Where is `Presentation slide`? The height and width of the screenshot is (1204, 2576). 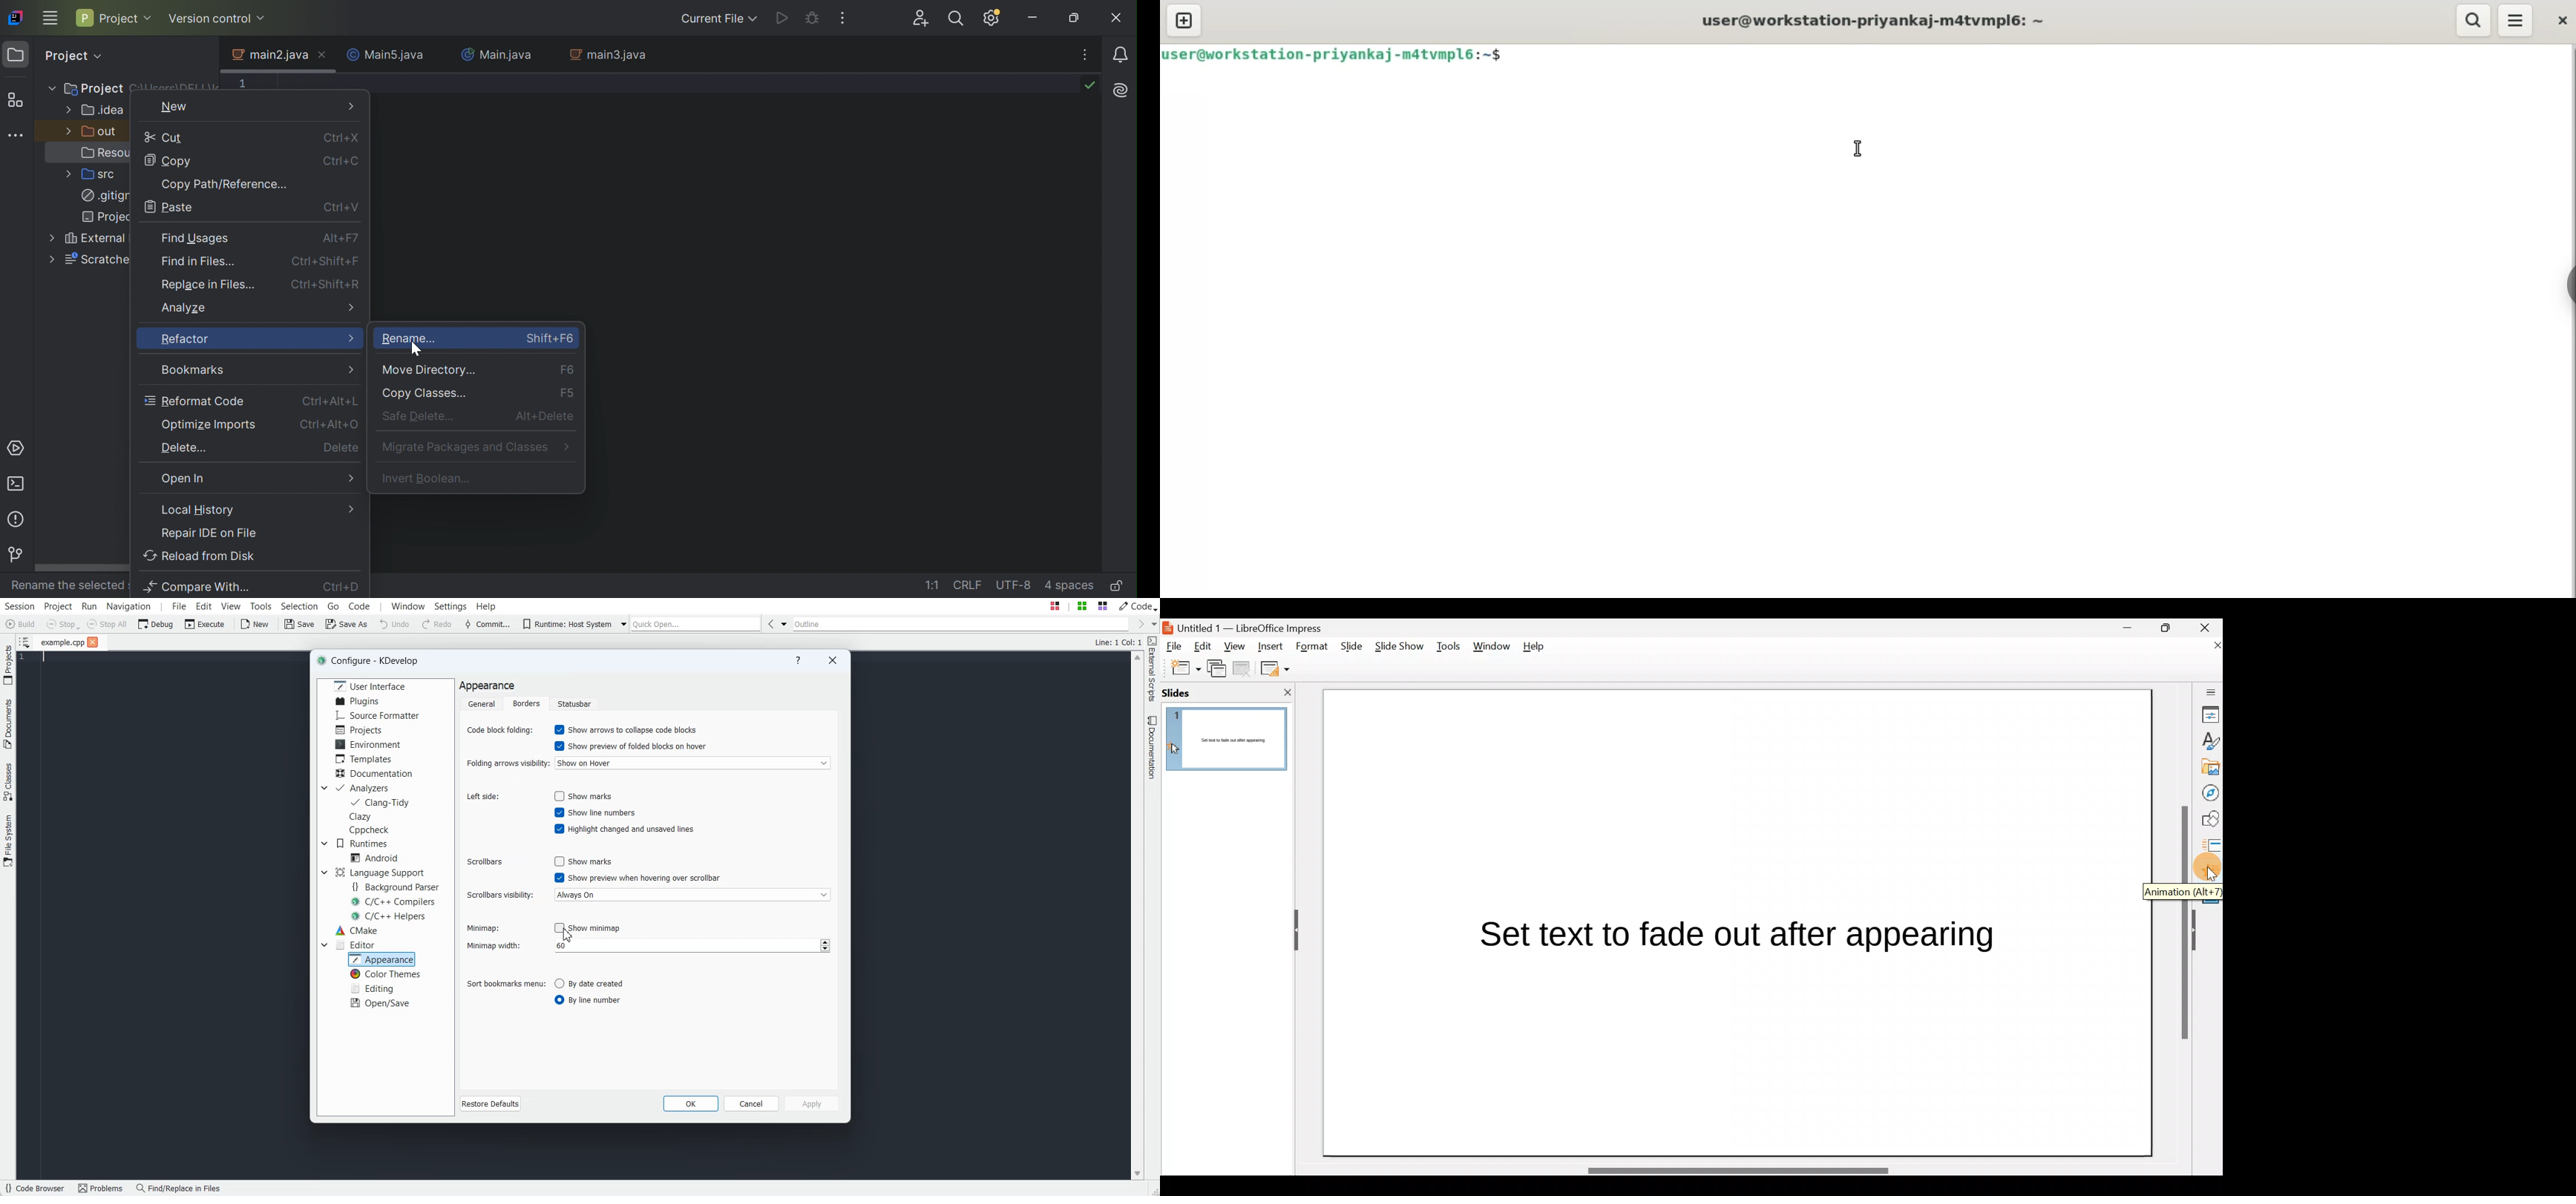
Presentation slide is located at coordinates (1737, 912).